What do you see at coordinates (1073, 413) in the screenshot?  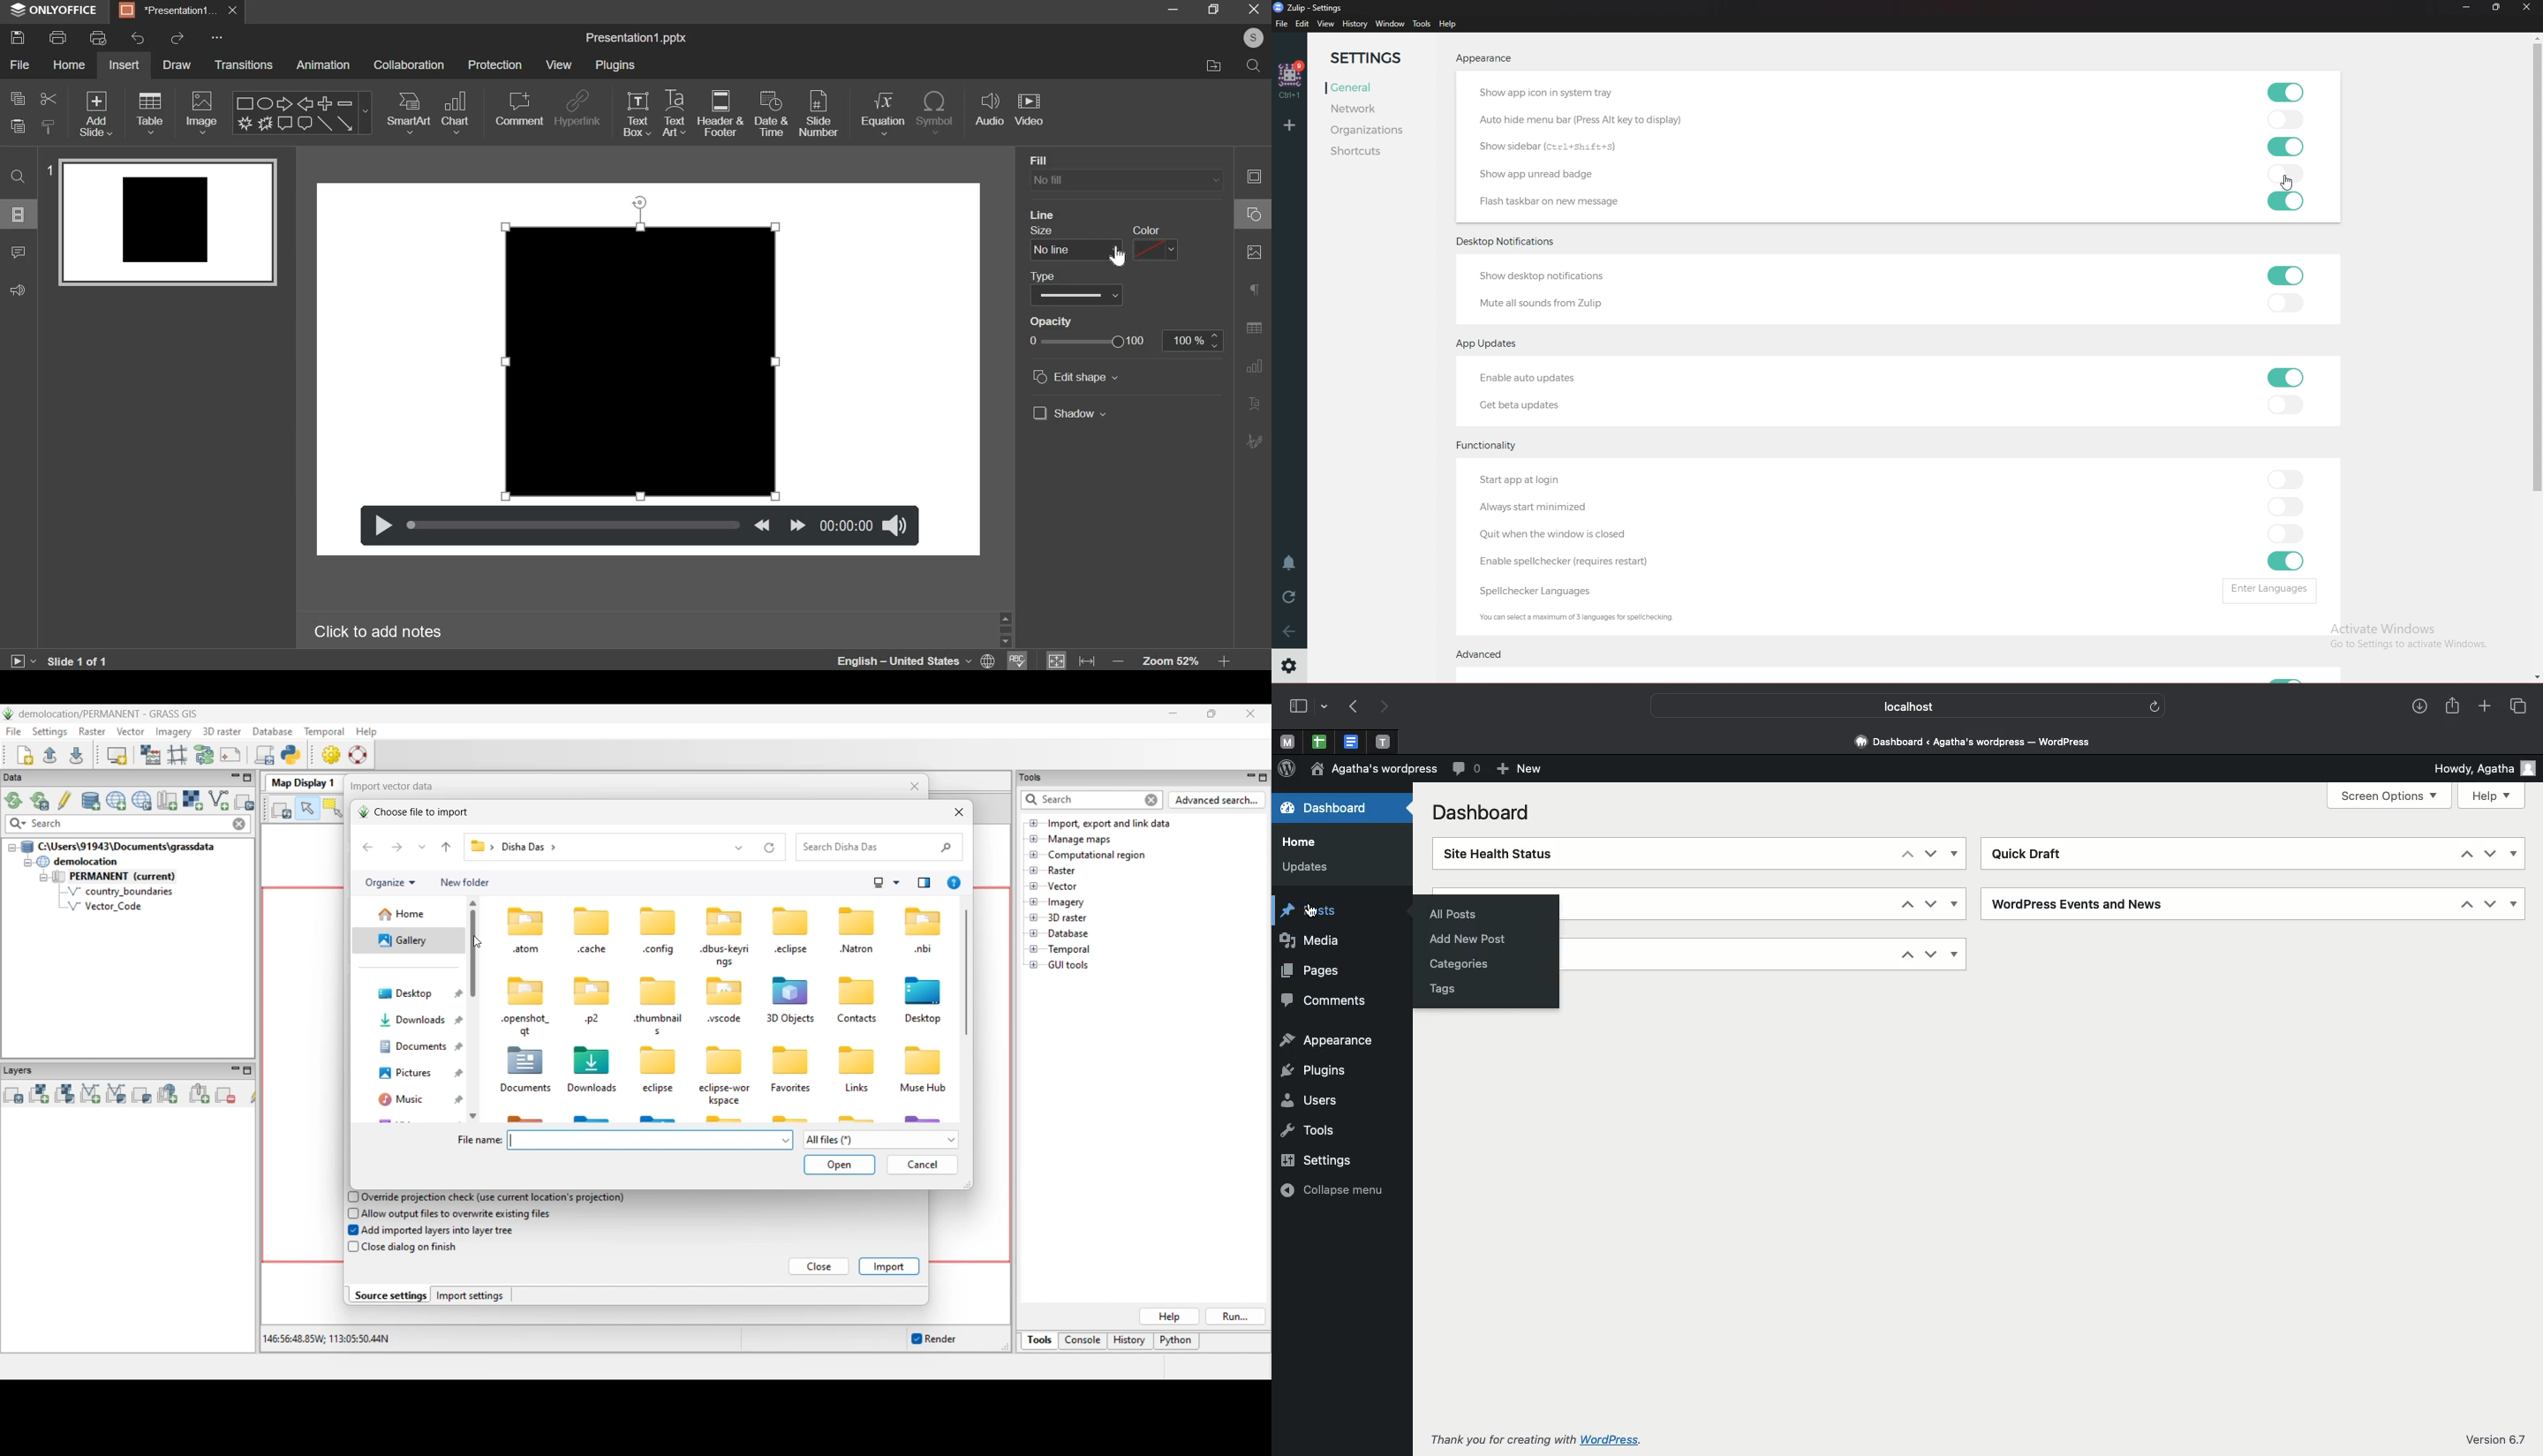 I see `shadow` at bounding box center [1073, 413].